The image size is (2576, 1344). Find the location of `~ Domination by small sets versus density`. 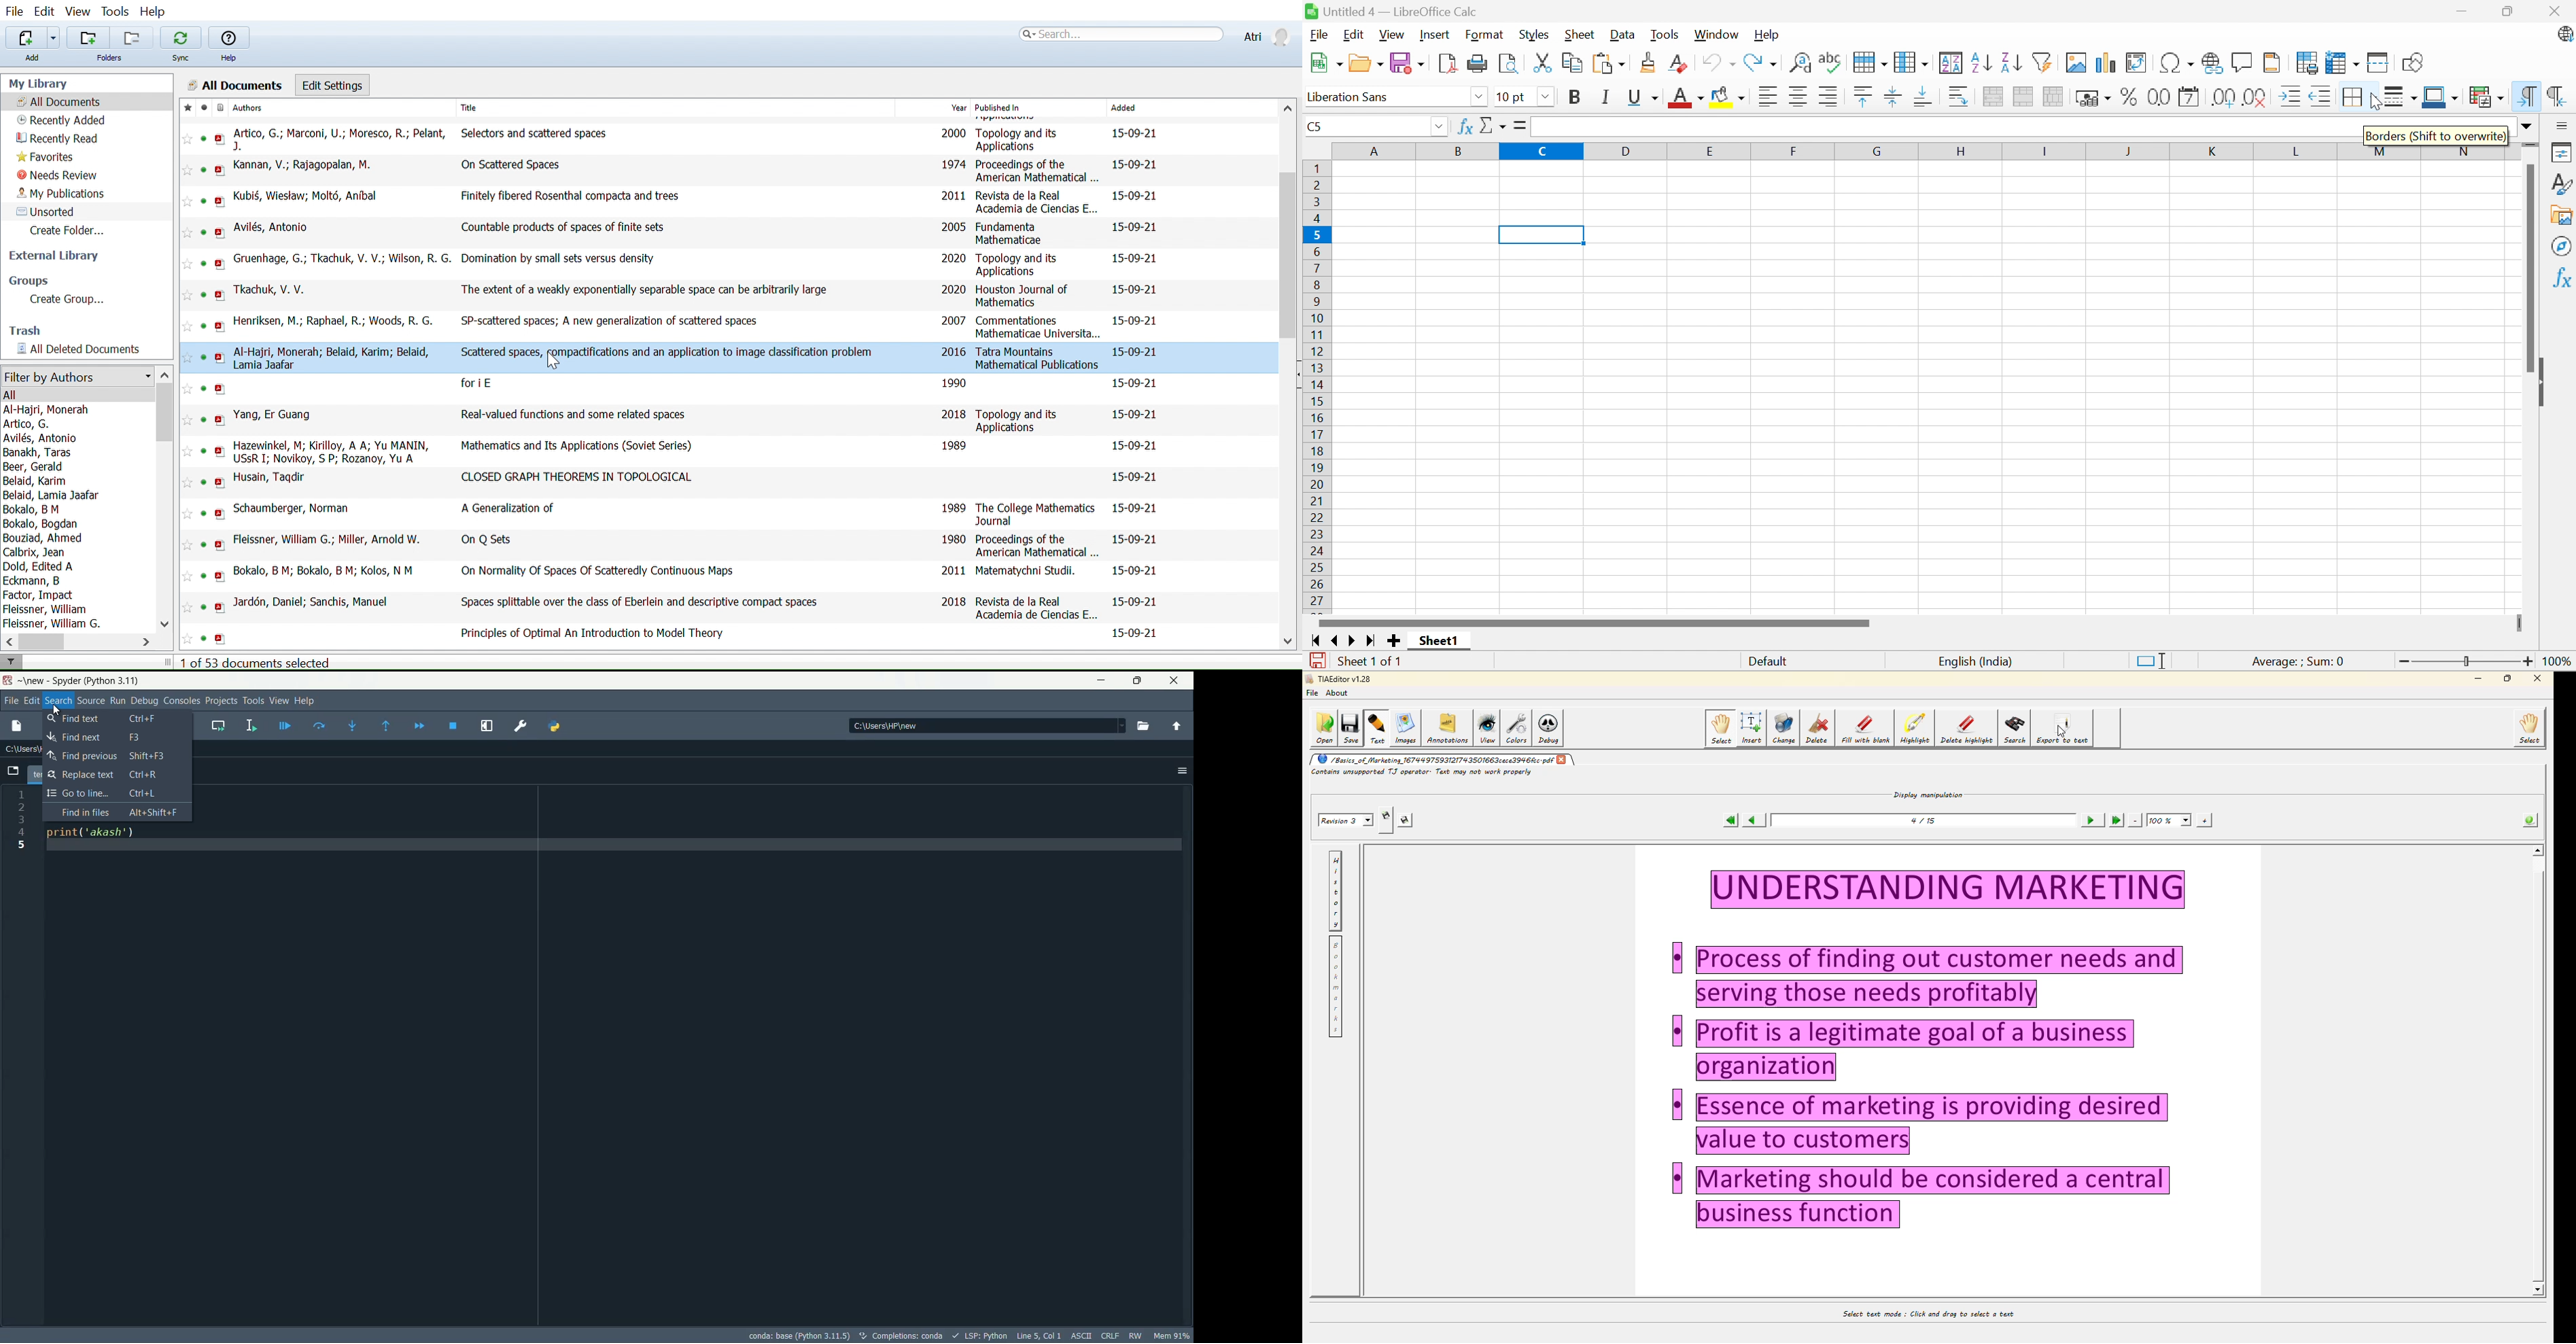

~ Domination by small sets versus density is located at coordinates (562, 258).